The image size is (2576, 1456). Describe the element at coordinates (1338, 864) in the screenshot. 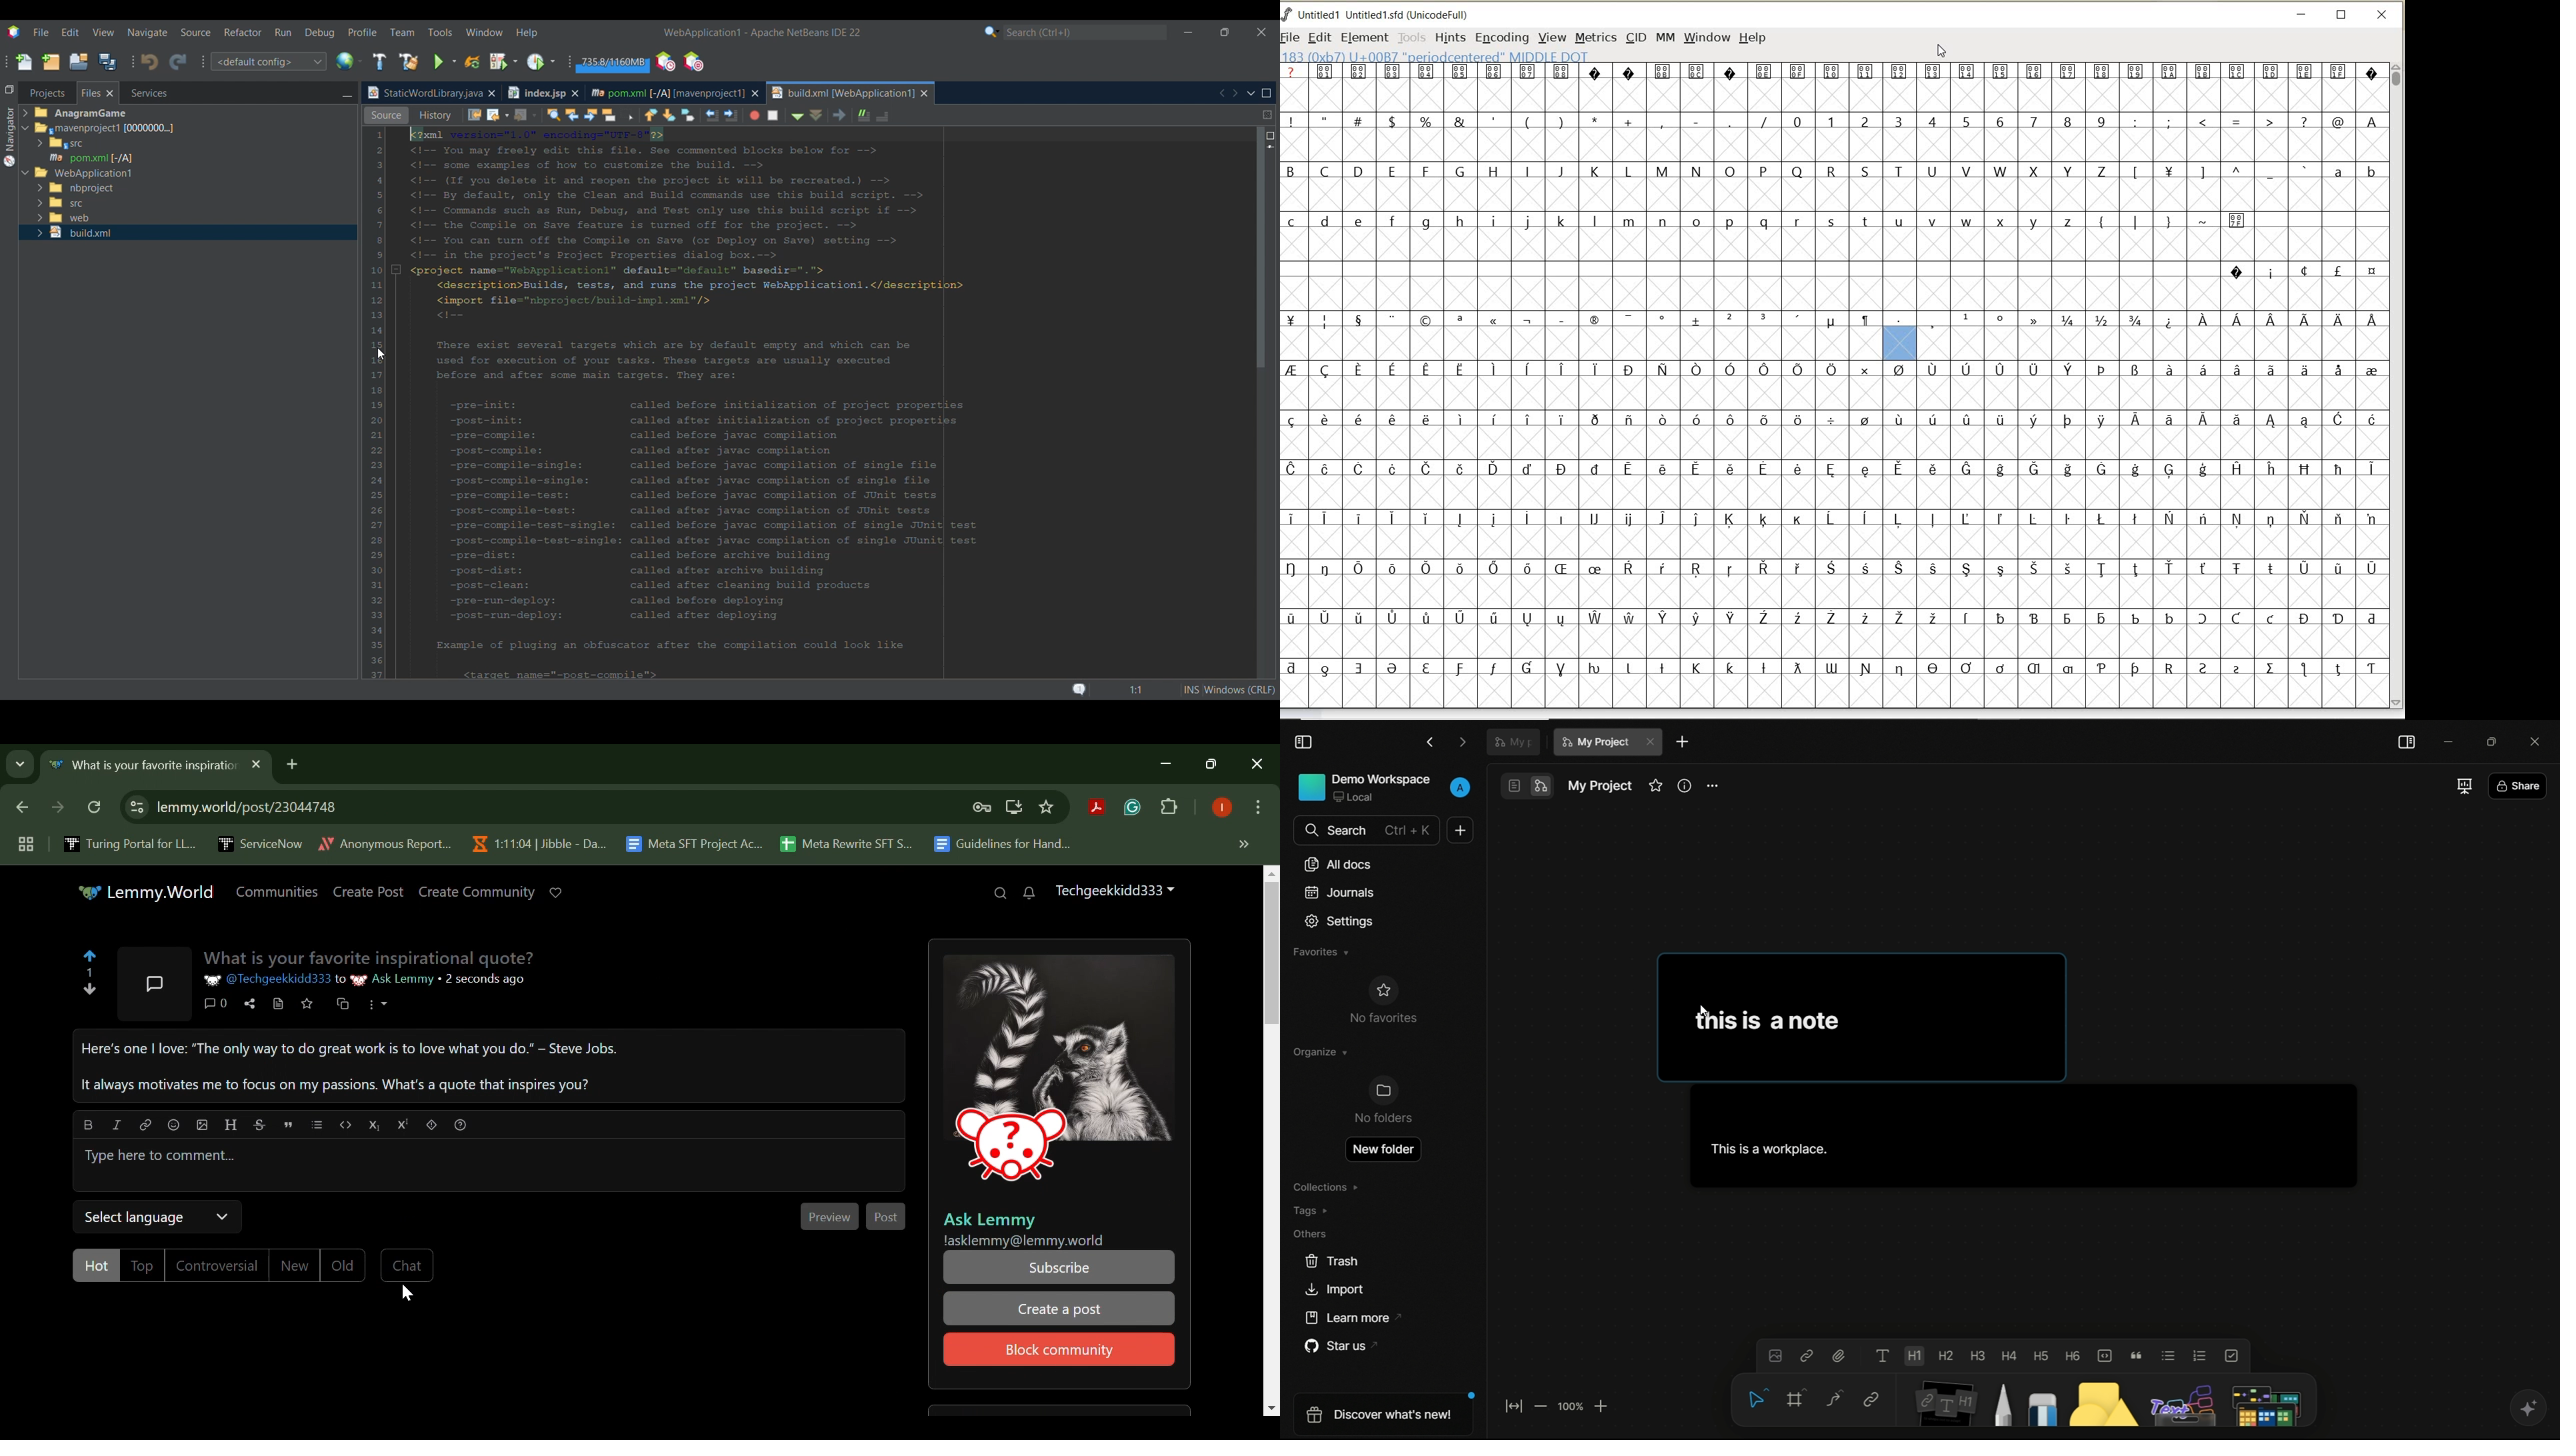

I see `all documents` at that location.